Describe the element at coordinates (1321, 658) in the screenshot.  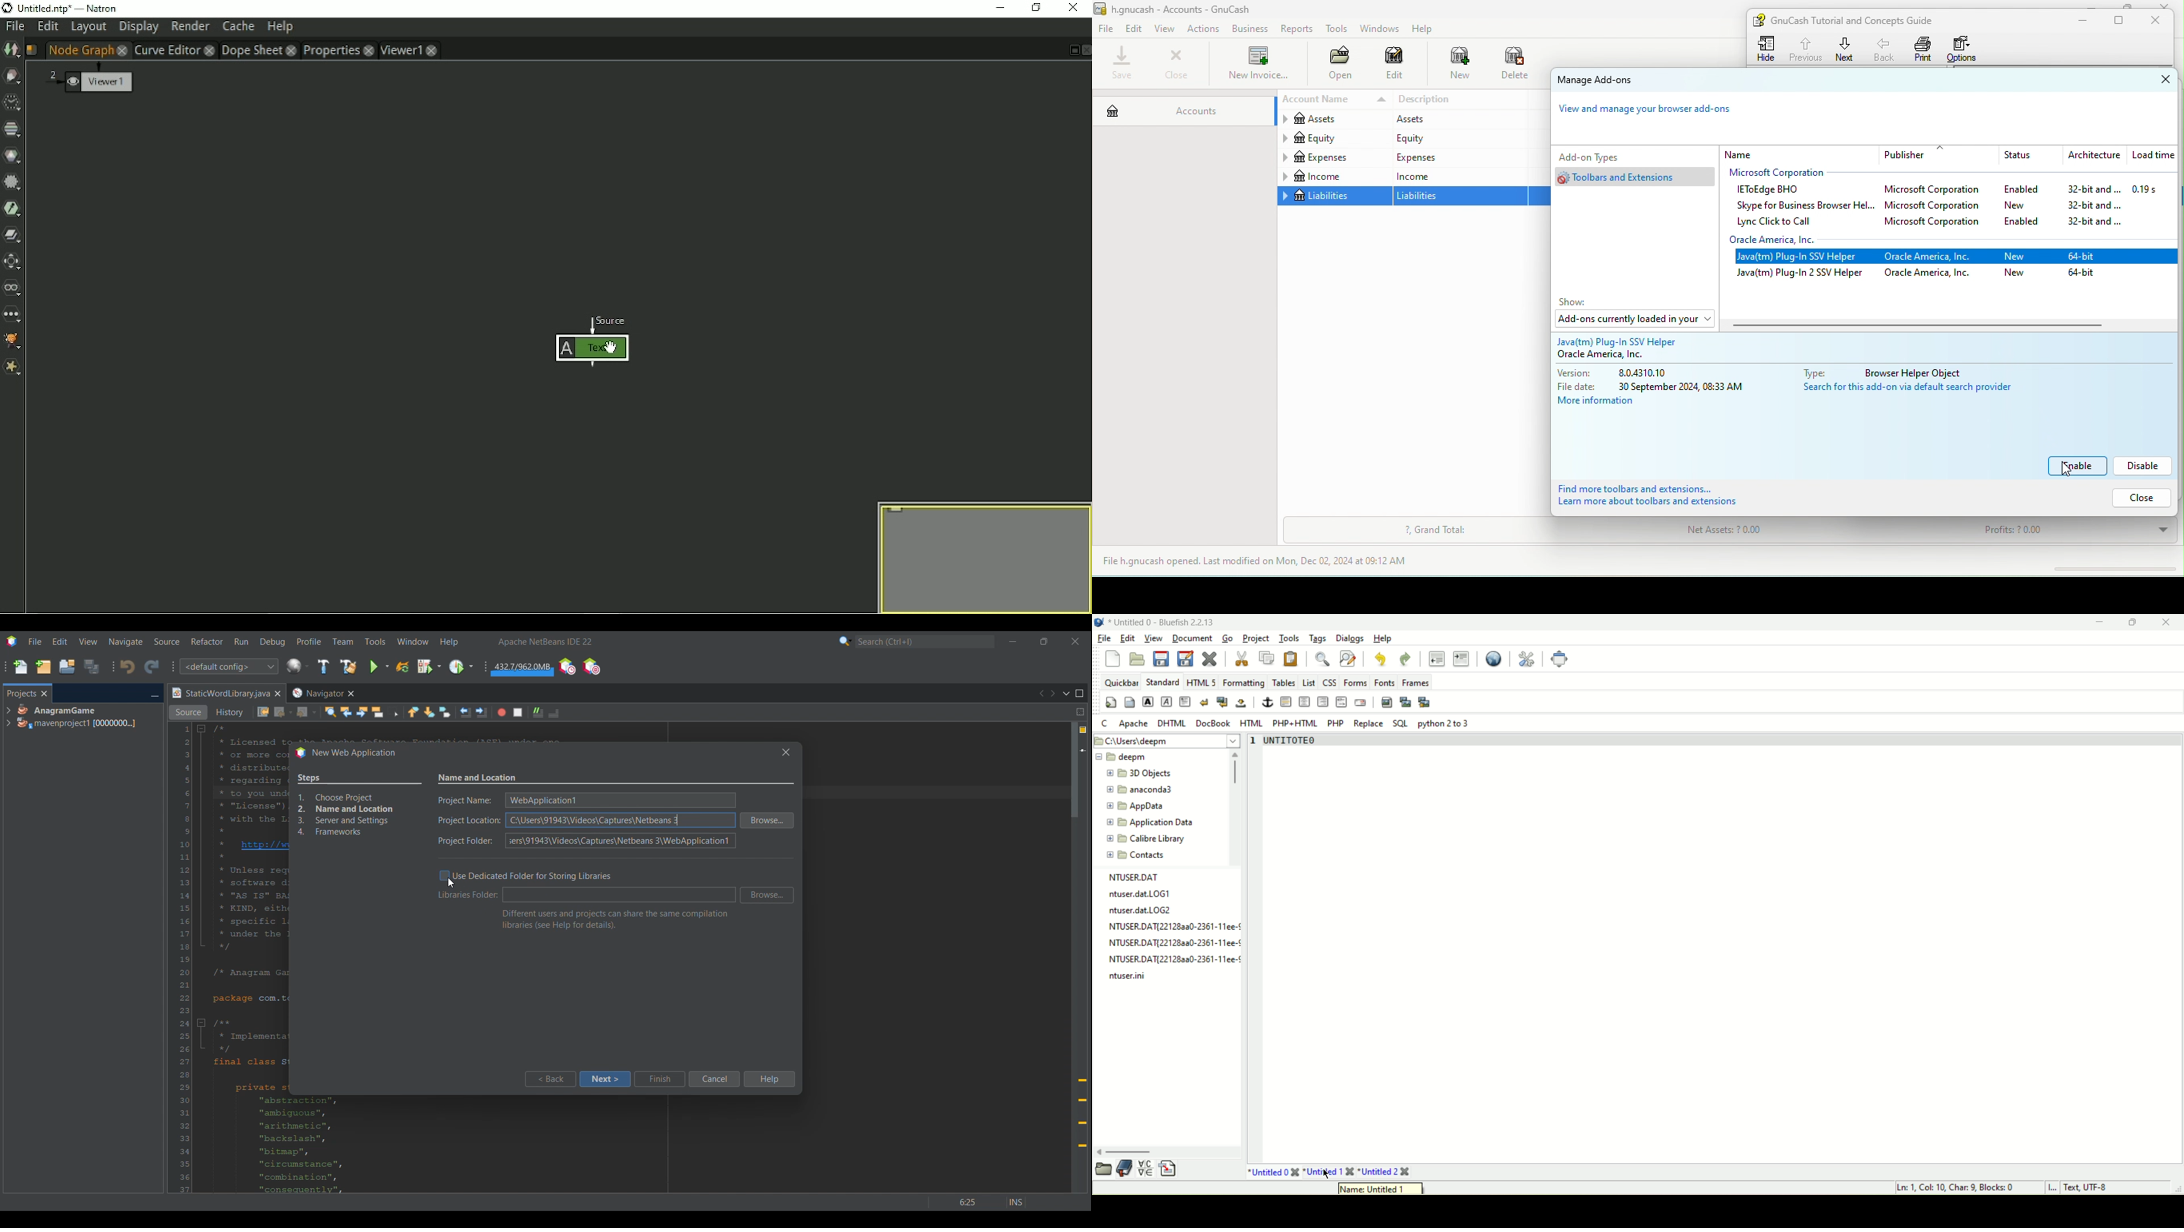
I see `show find bar` at that location.